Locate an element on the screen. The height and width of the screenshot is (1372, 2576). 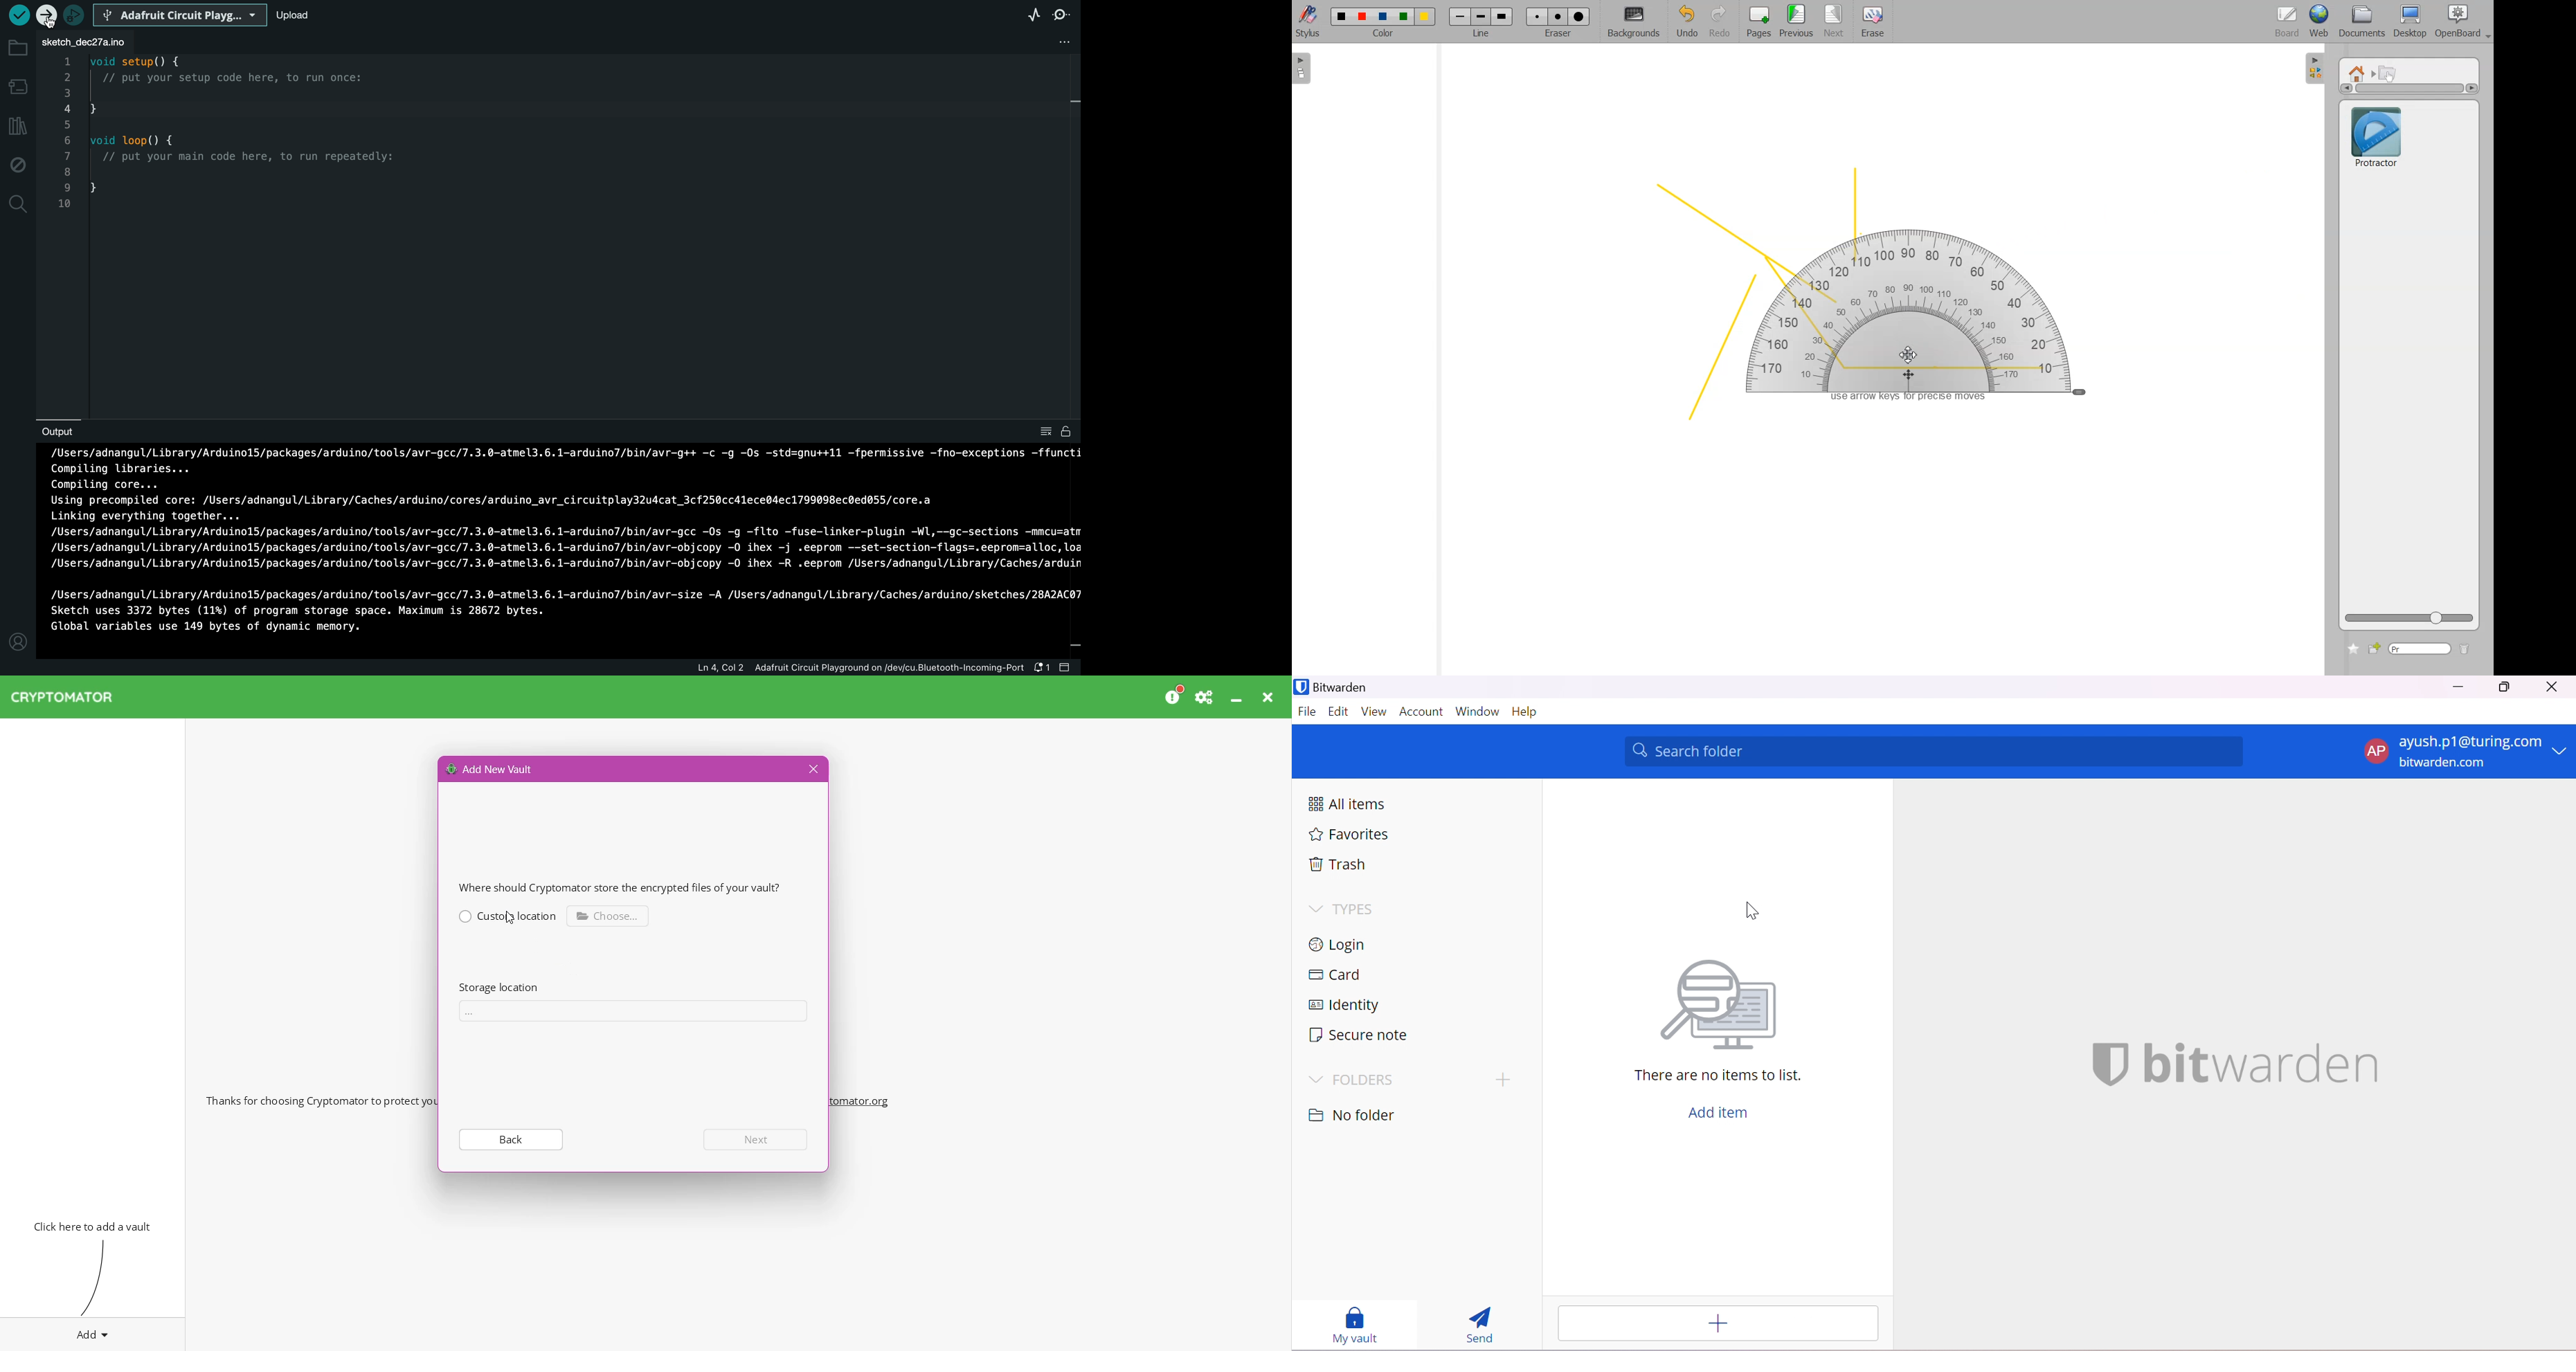
Close is located at coordinates (2552, 687).